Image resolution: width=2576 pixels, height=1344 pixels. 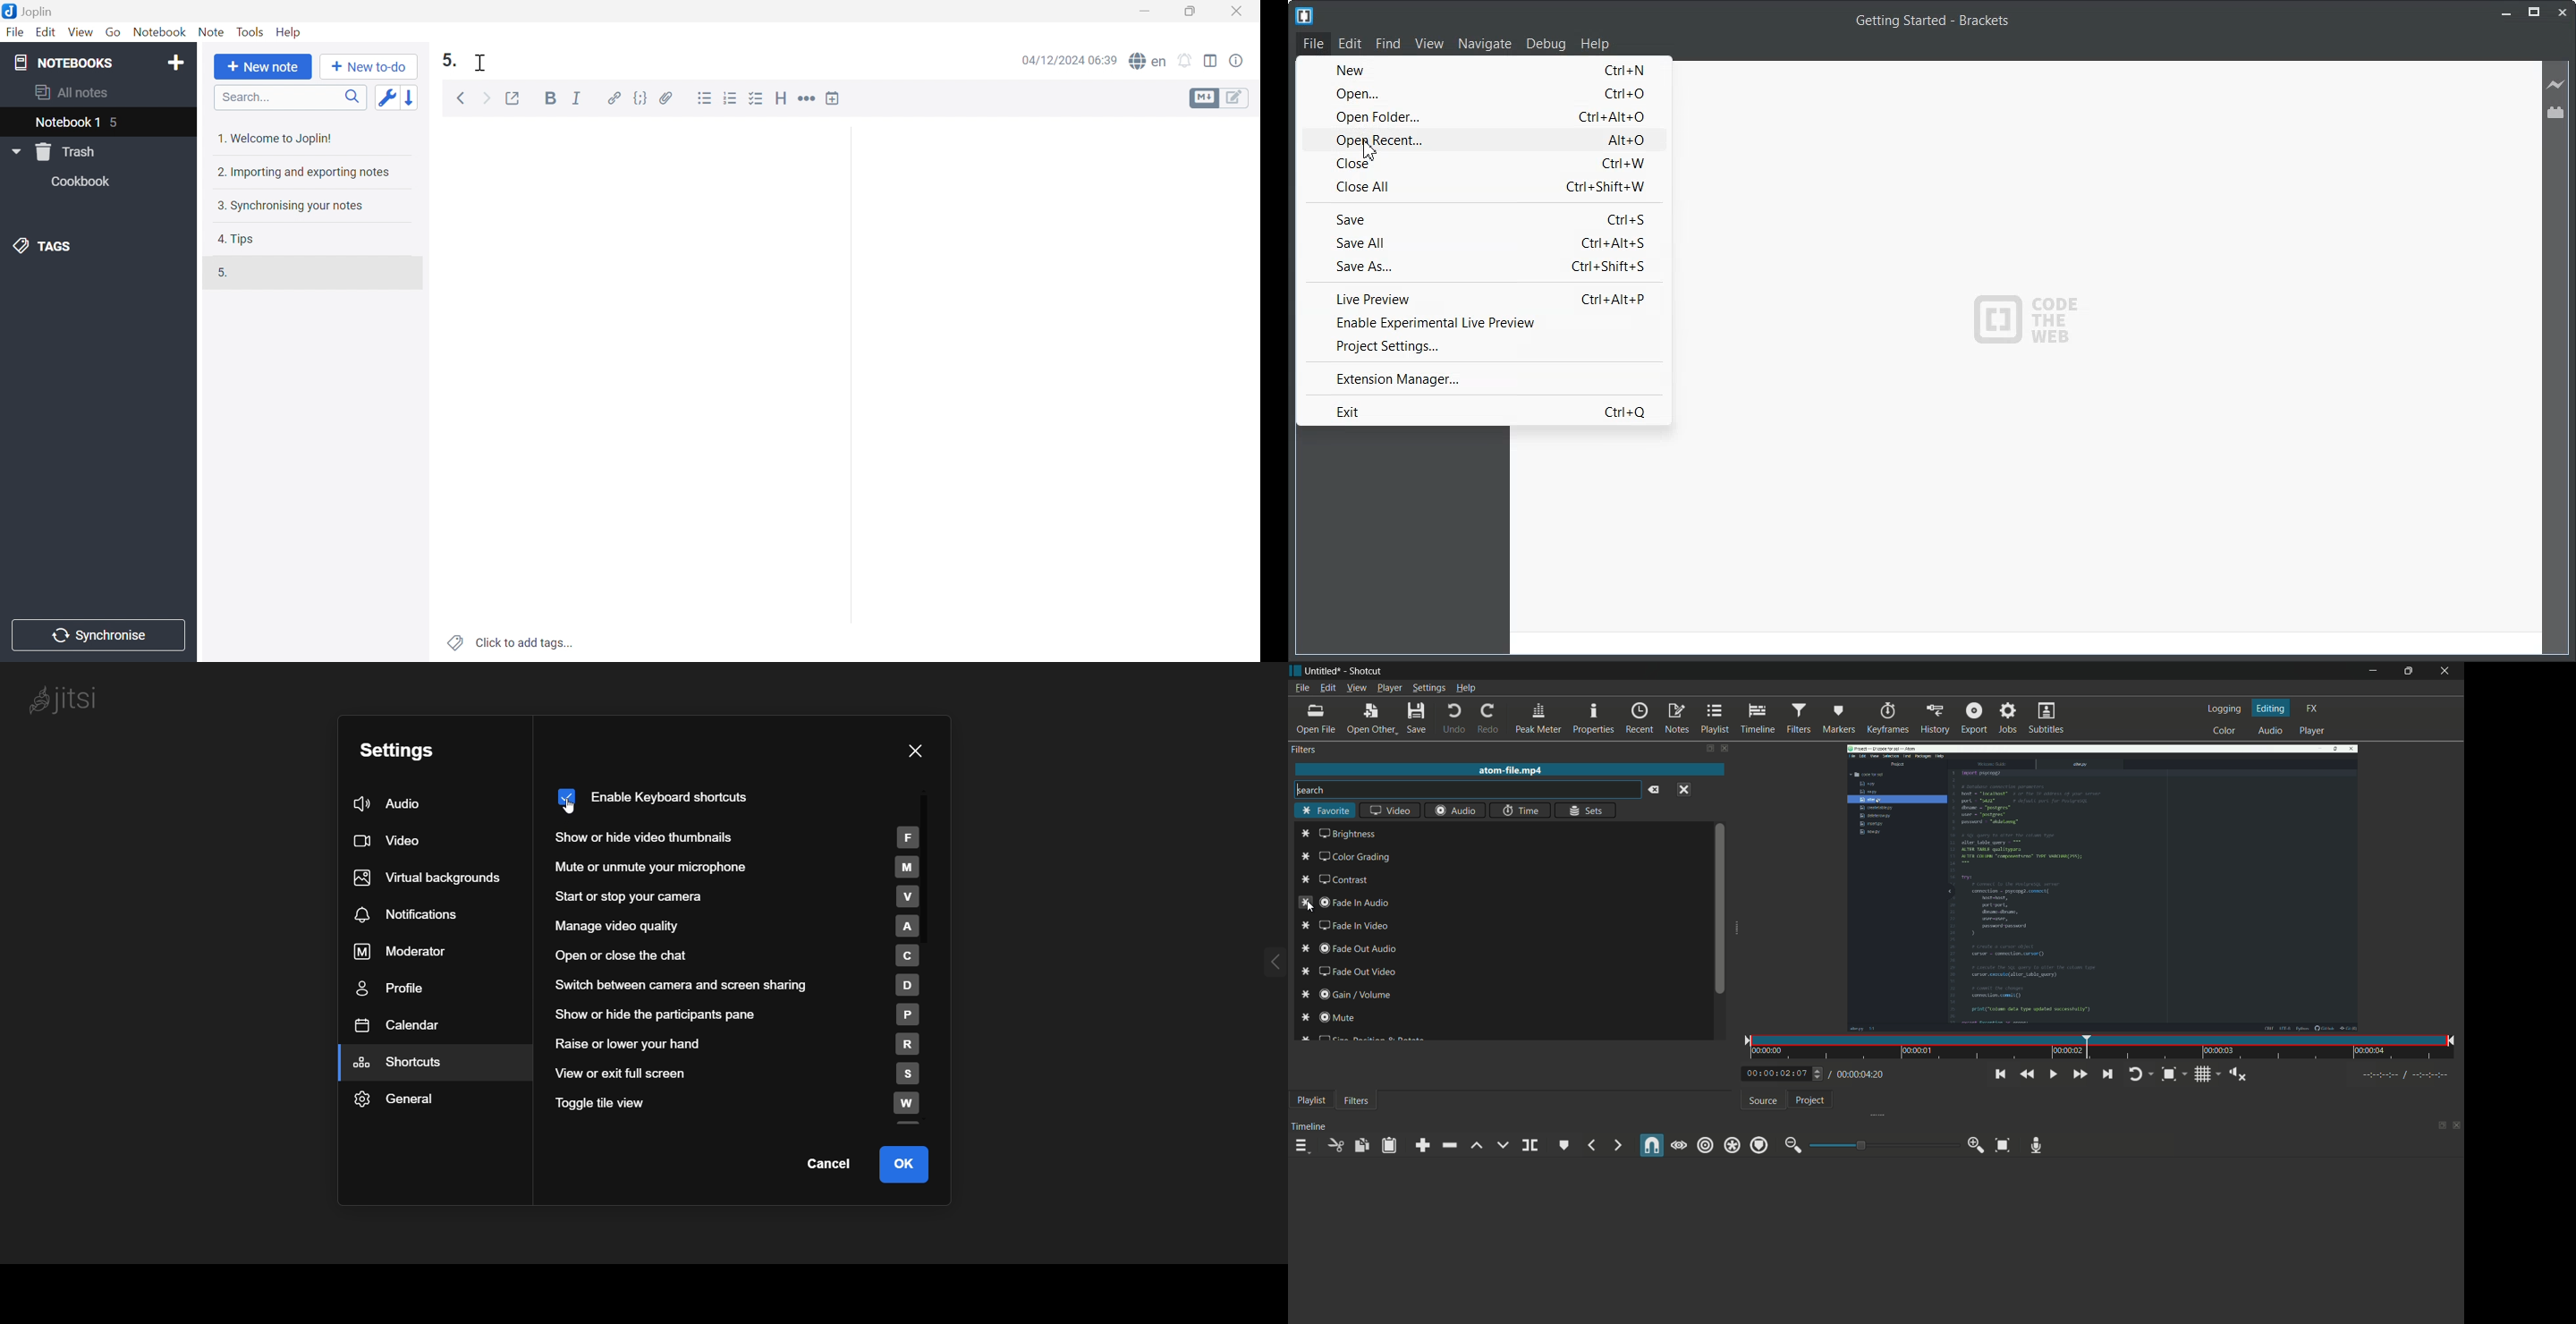 I want to click on audio, so click(x=2273, y=731).